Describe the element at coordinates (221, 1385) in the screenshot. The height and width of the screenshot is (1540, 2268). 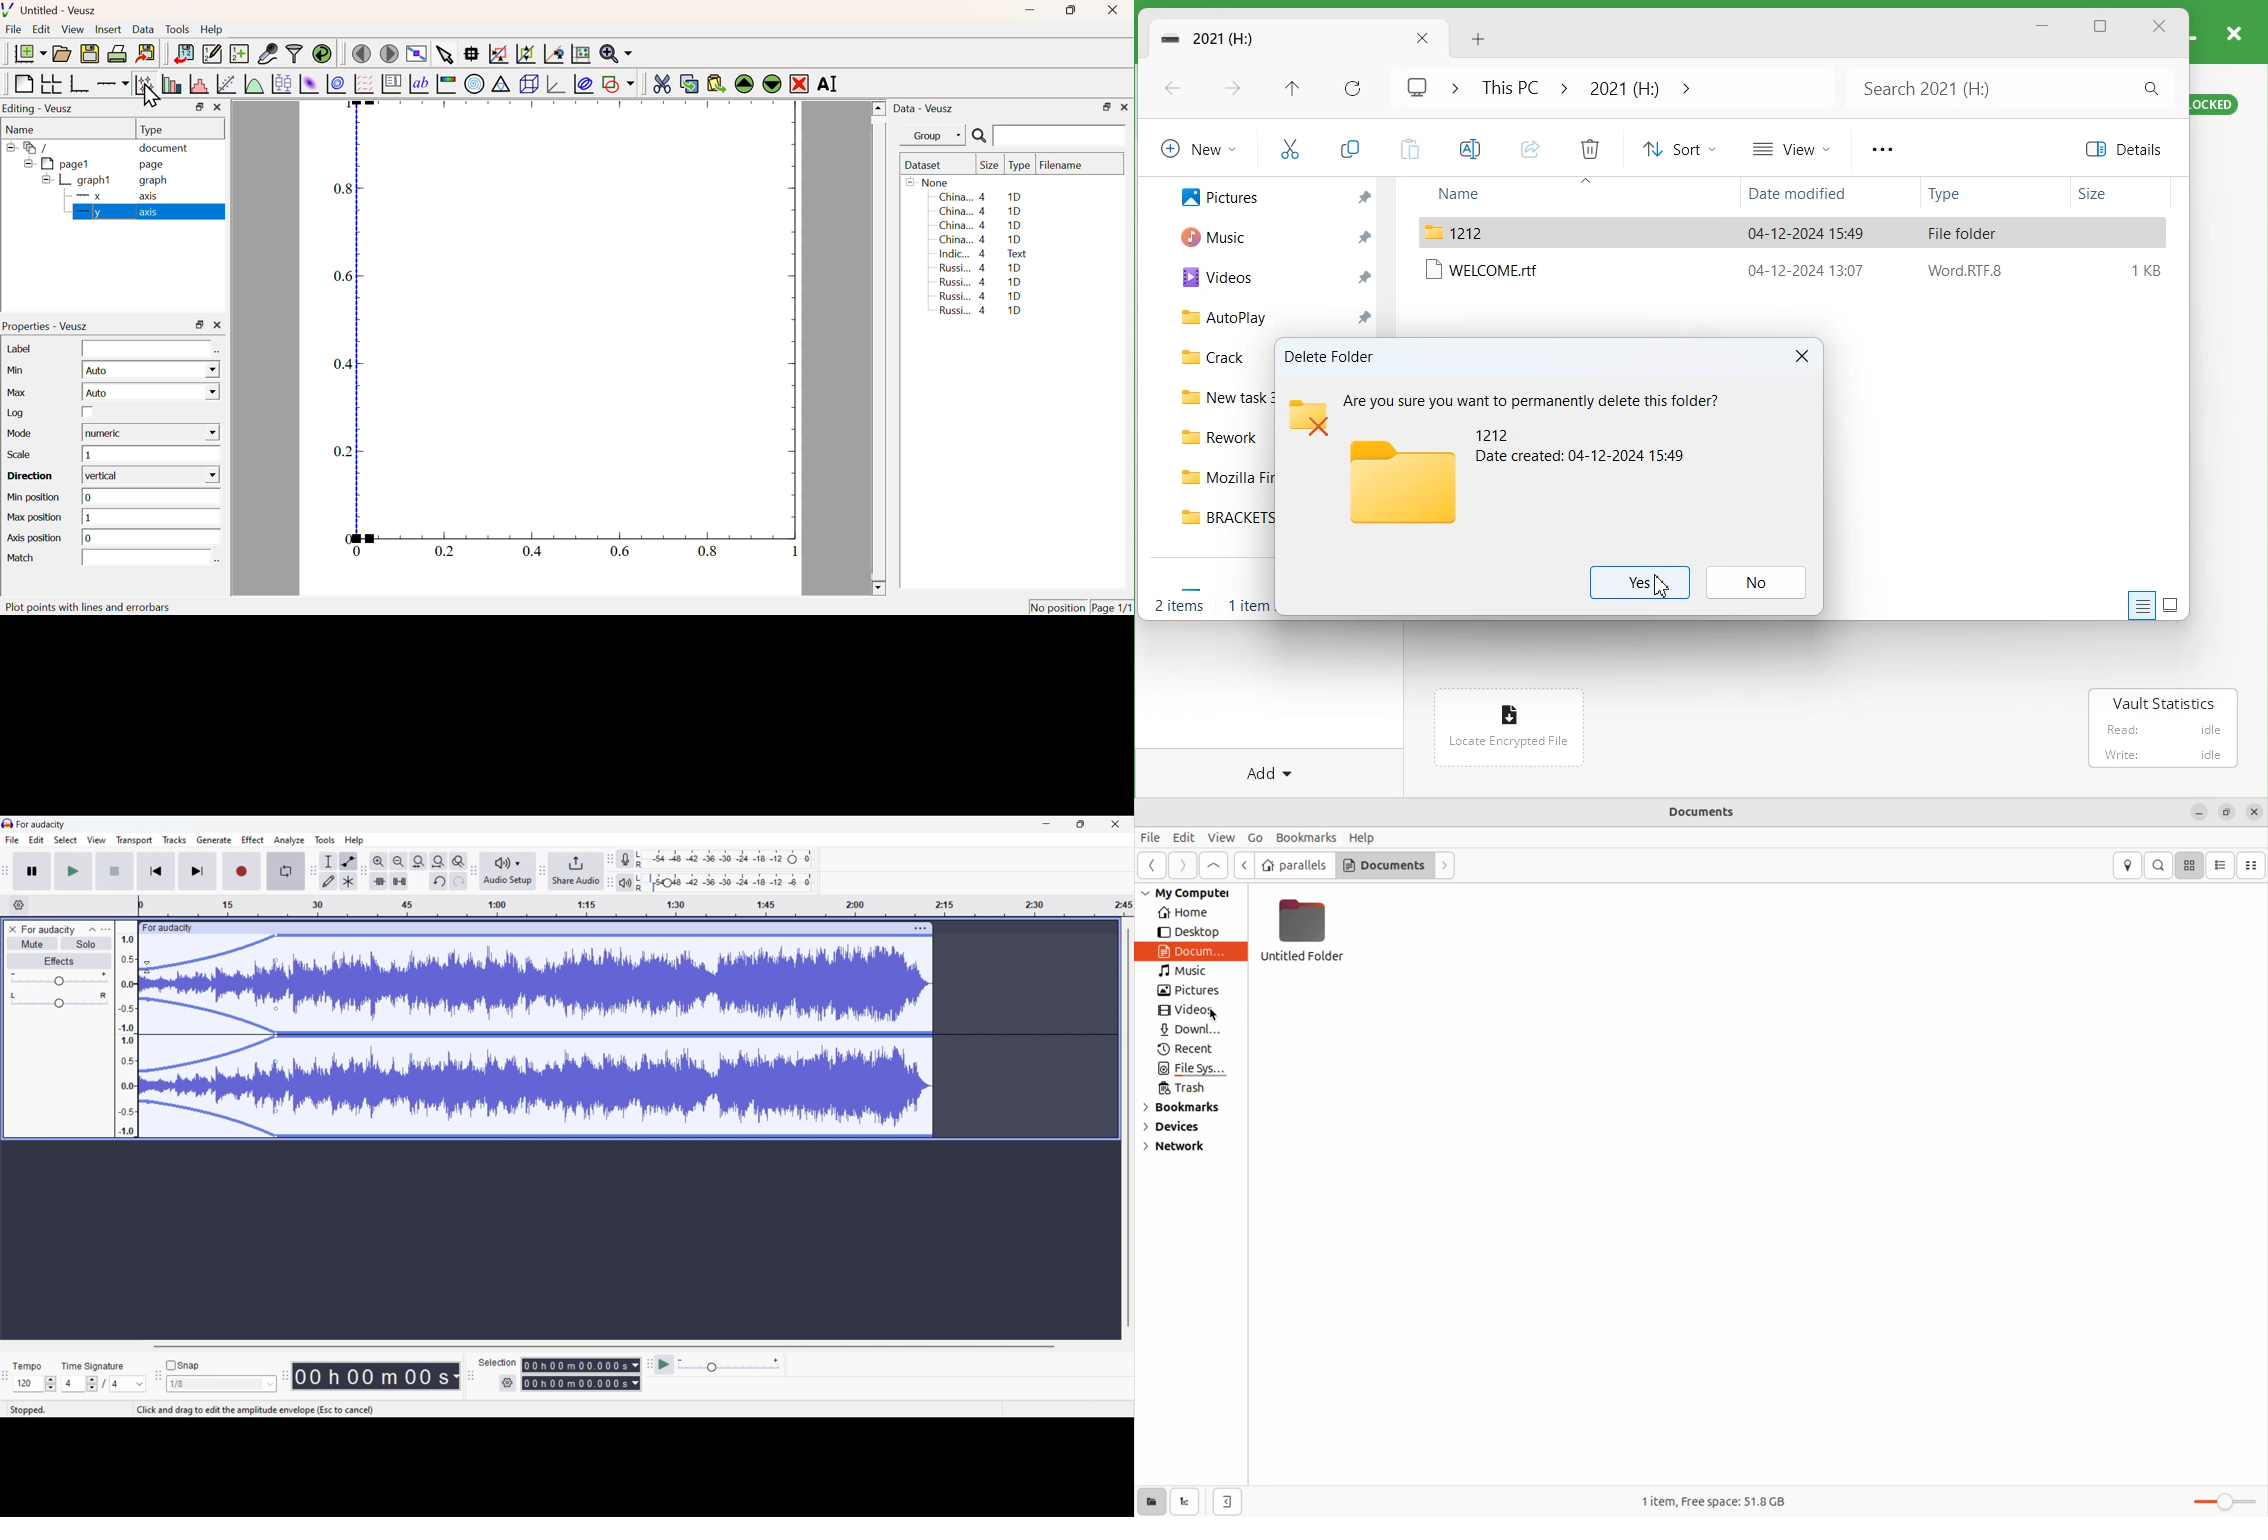
I see `Snap options` at that location.